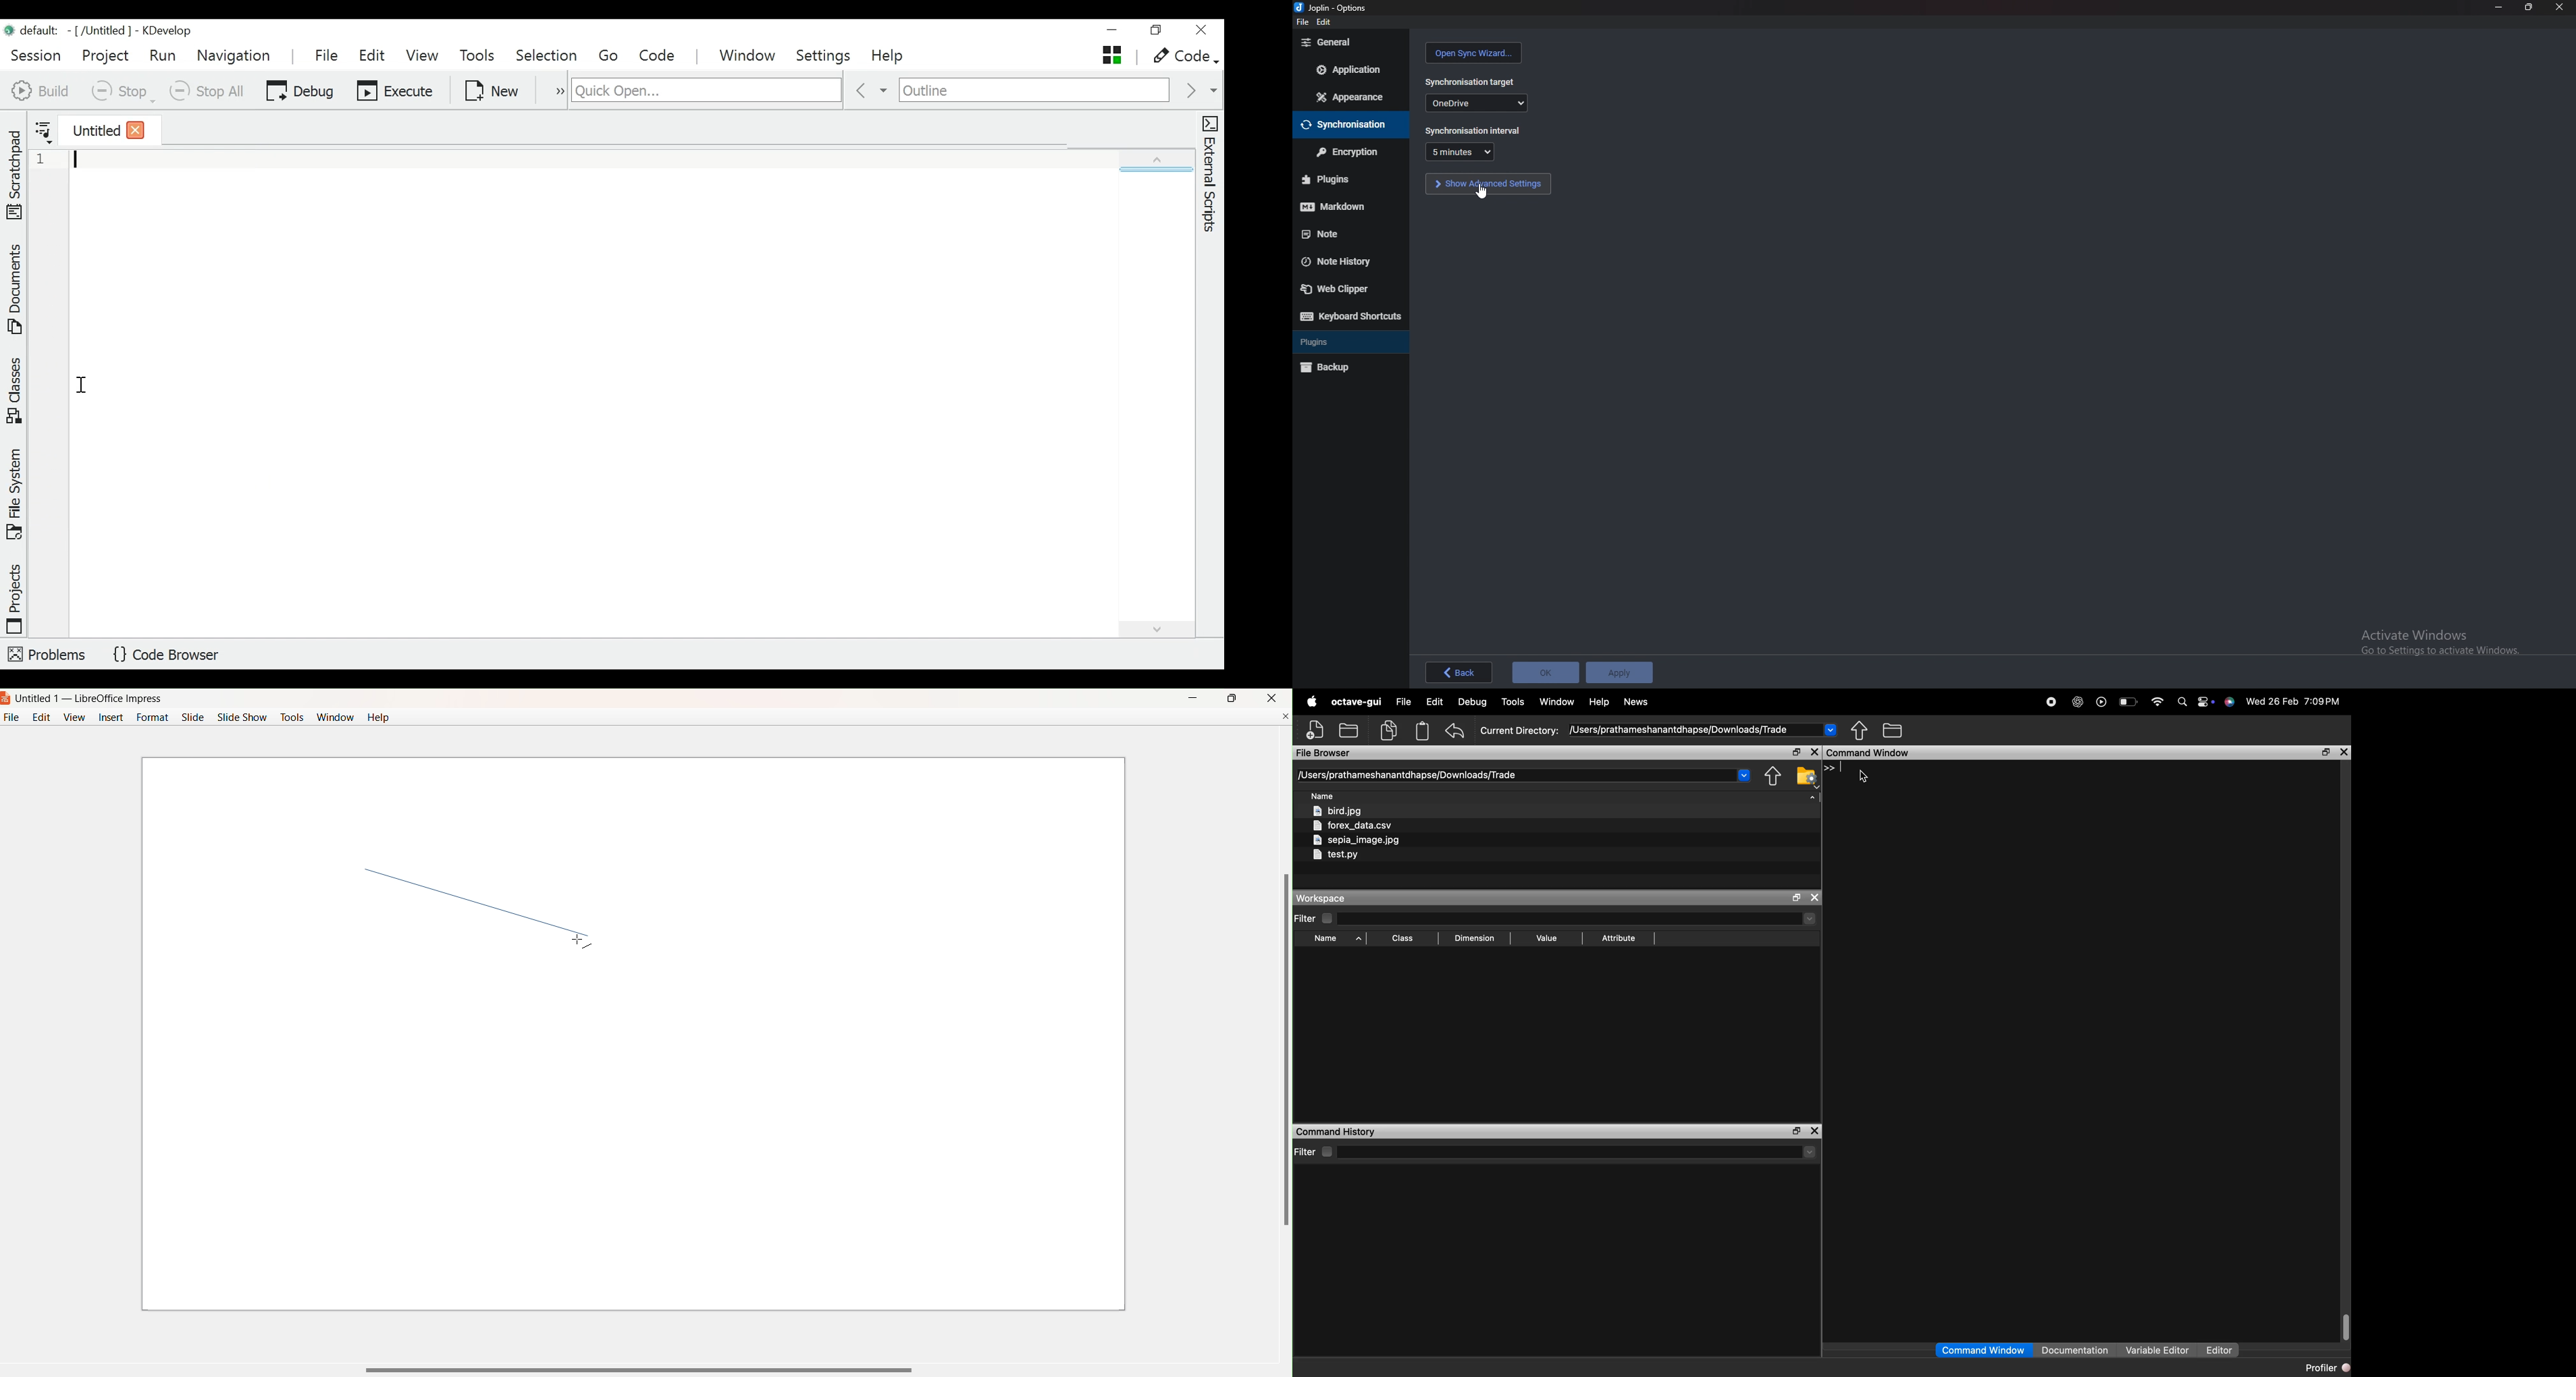 Image resolution: width=2576 pixels, height=1400 pixels. I want to click on tools, so click(1514, 702).